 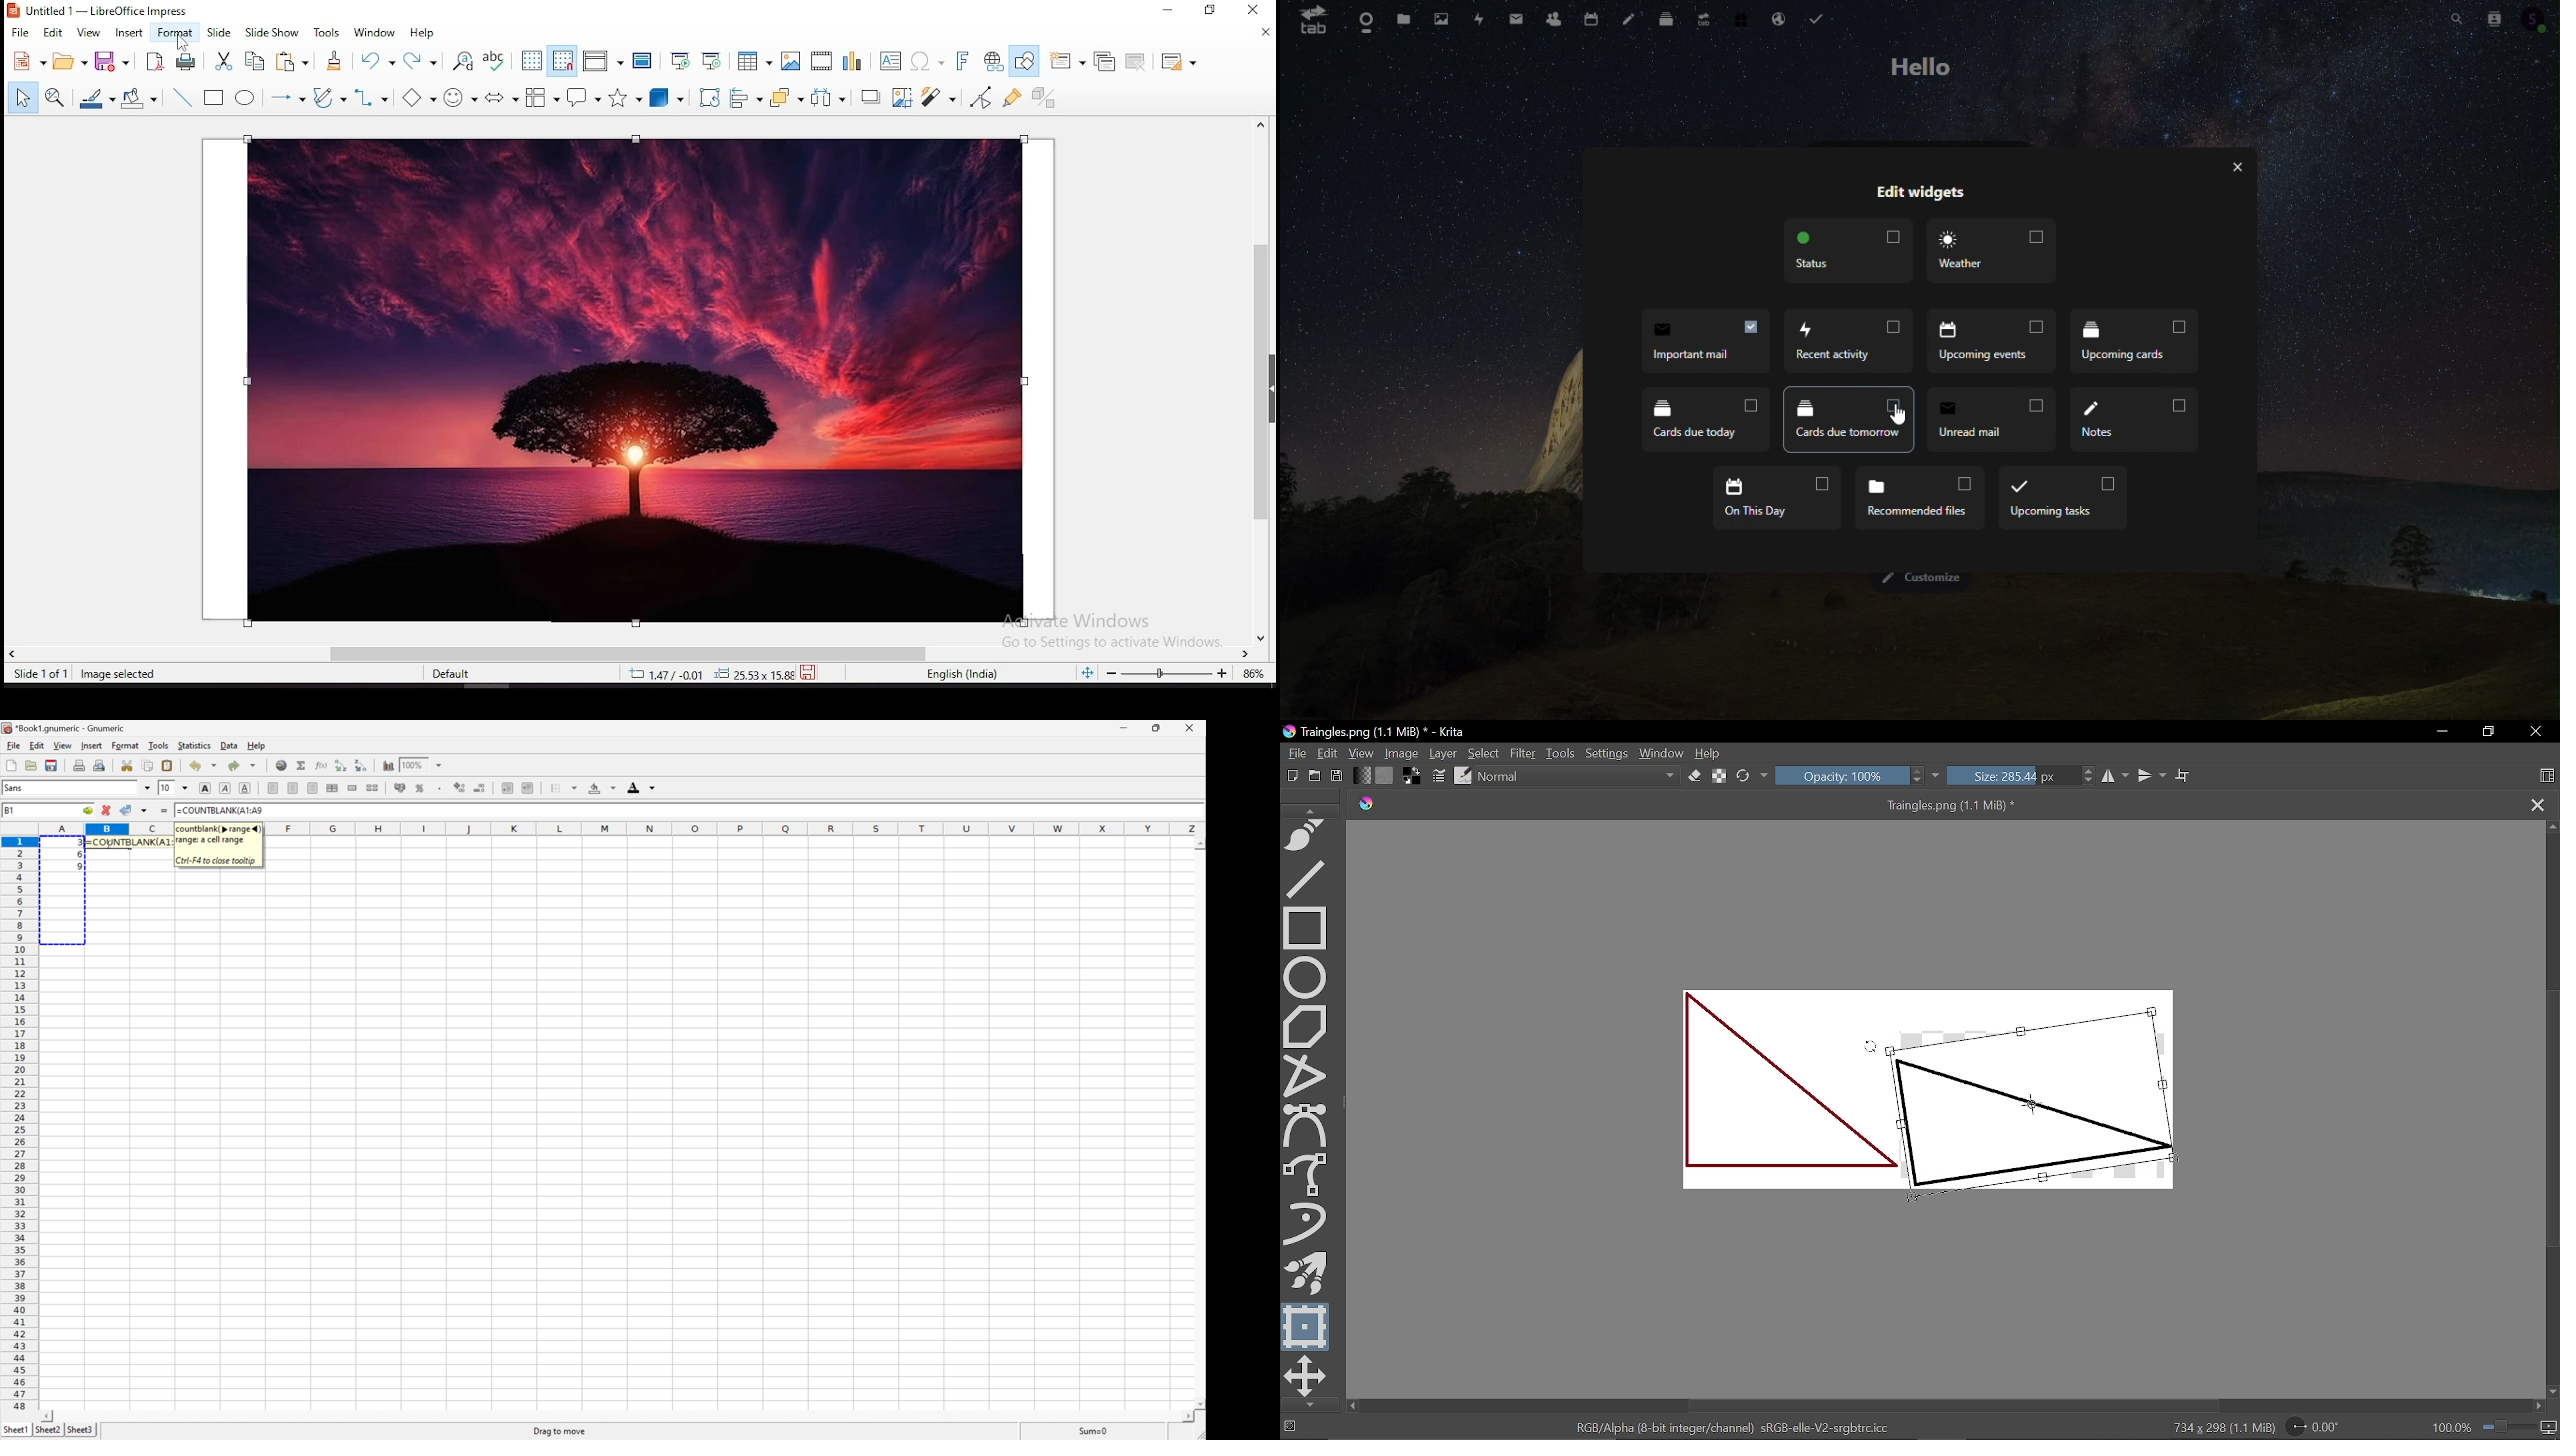 What do you see at coordinates (2138, 420) in the screenshot?
I see `notes` at bounding box center [2138, 420].